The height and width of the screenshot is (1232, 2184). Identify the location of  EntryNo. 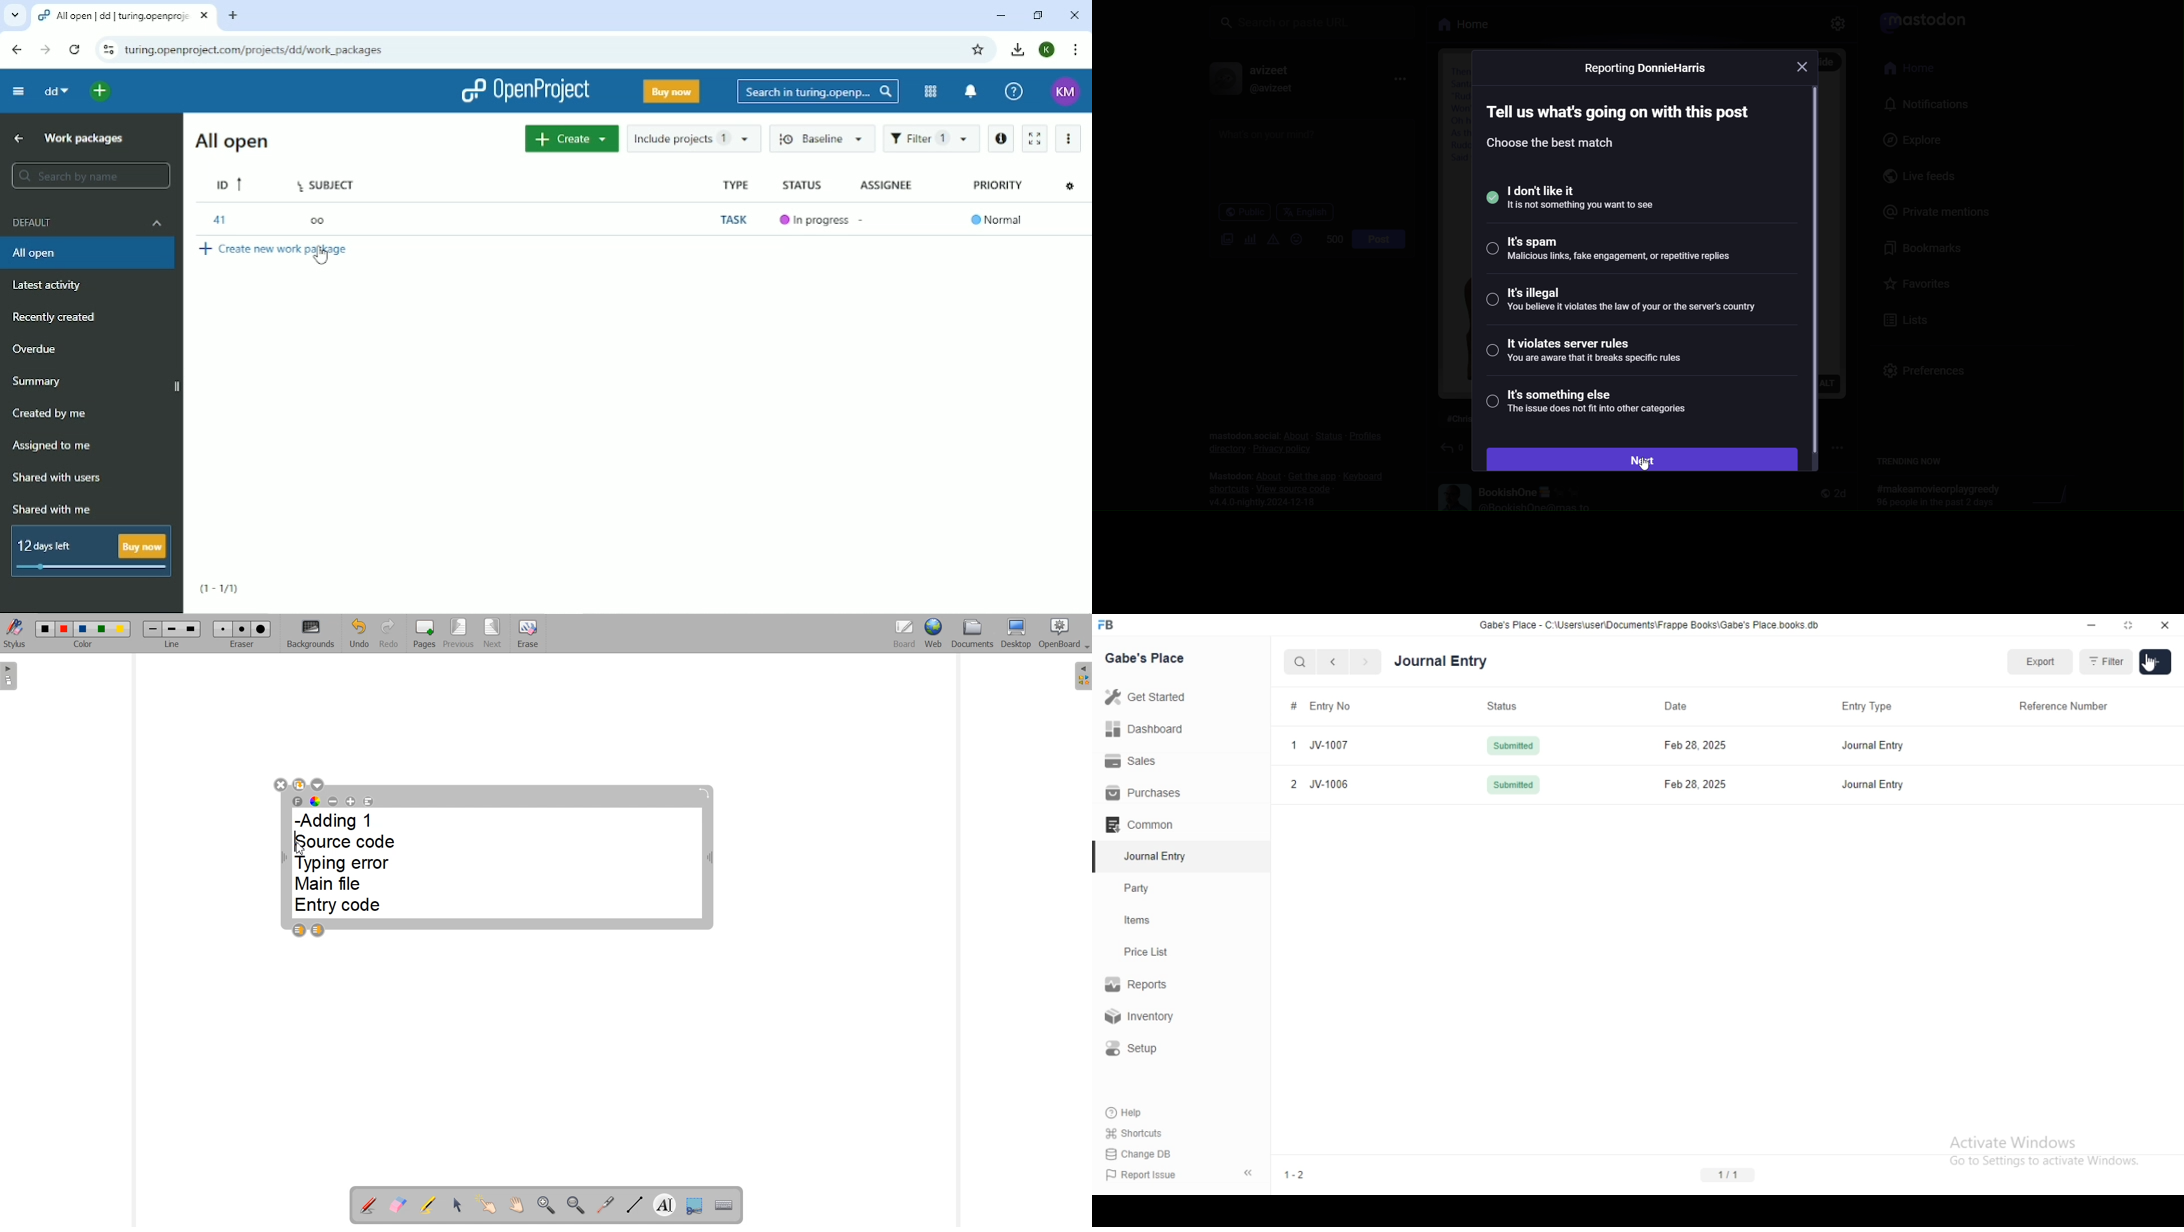
(1339, 704).